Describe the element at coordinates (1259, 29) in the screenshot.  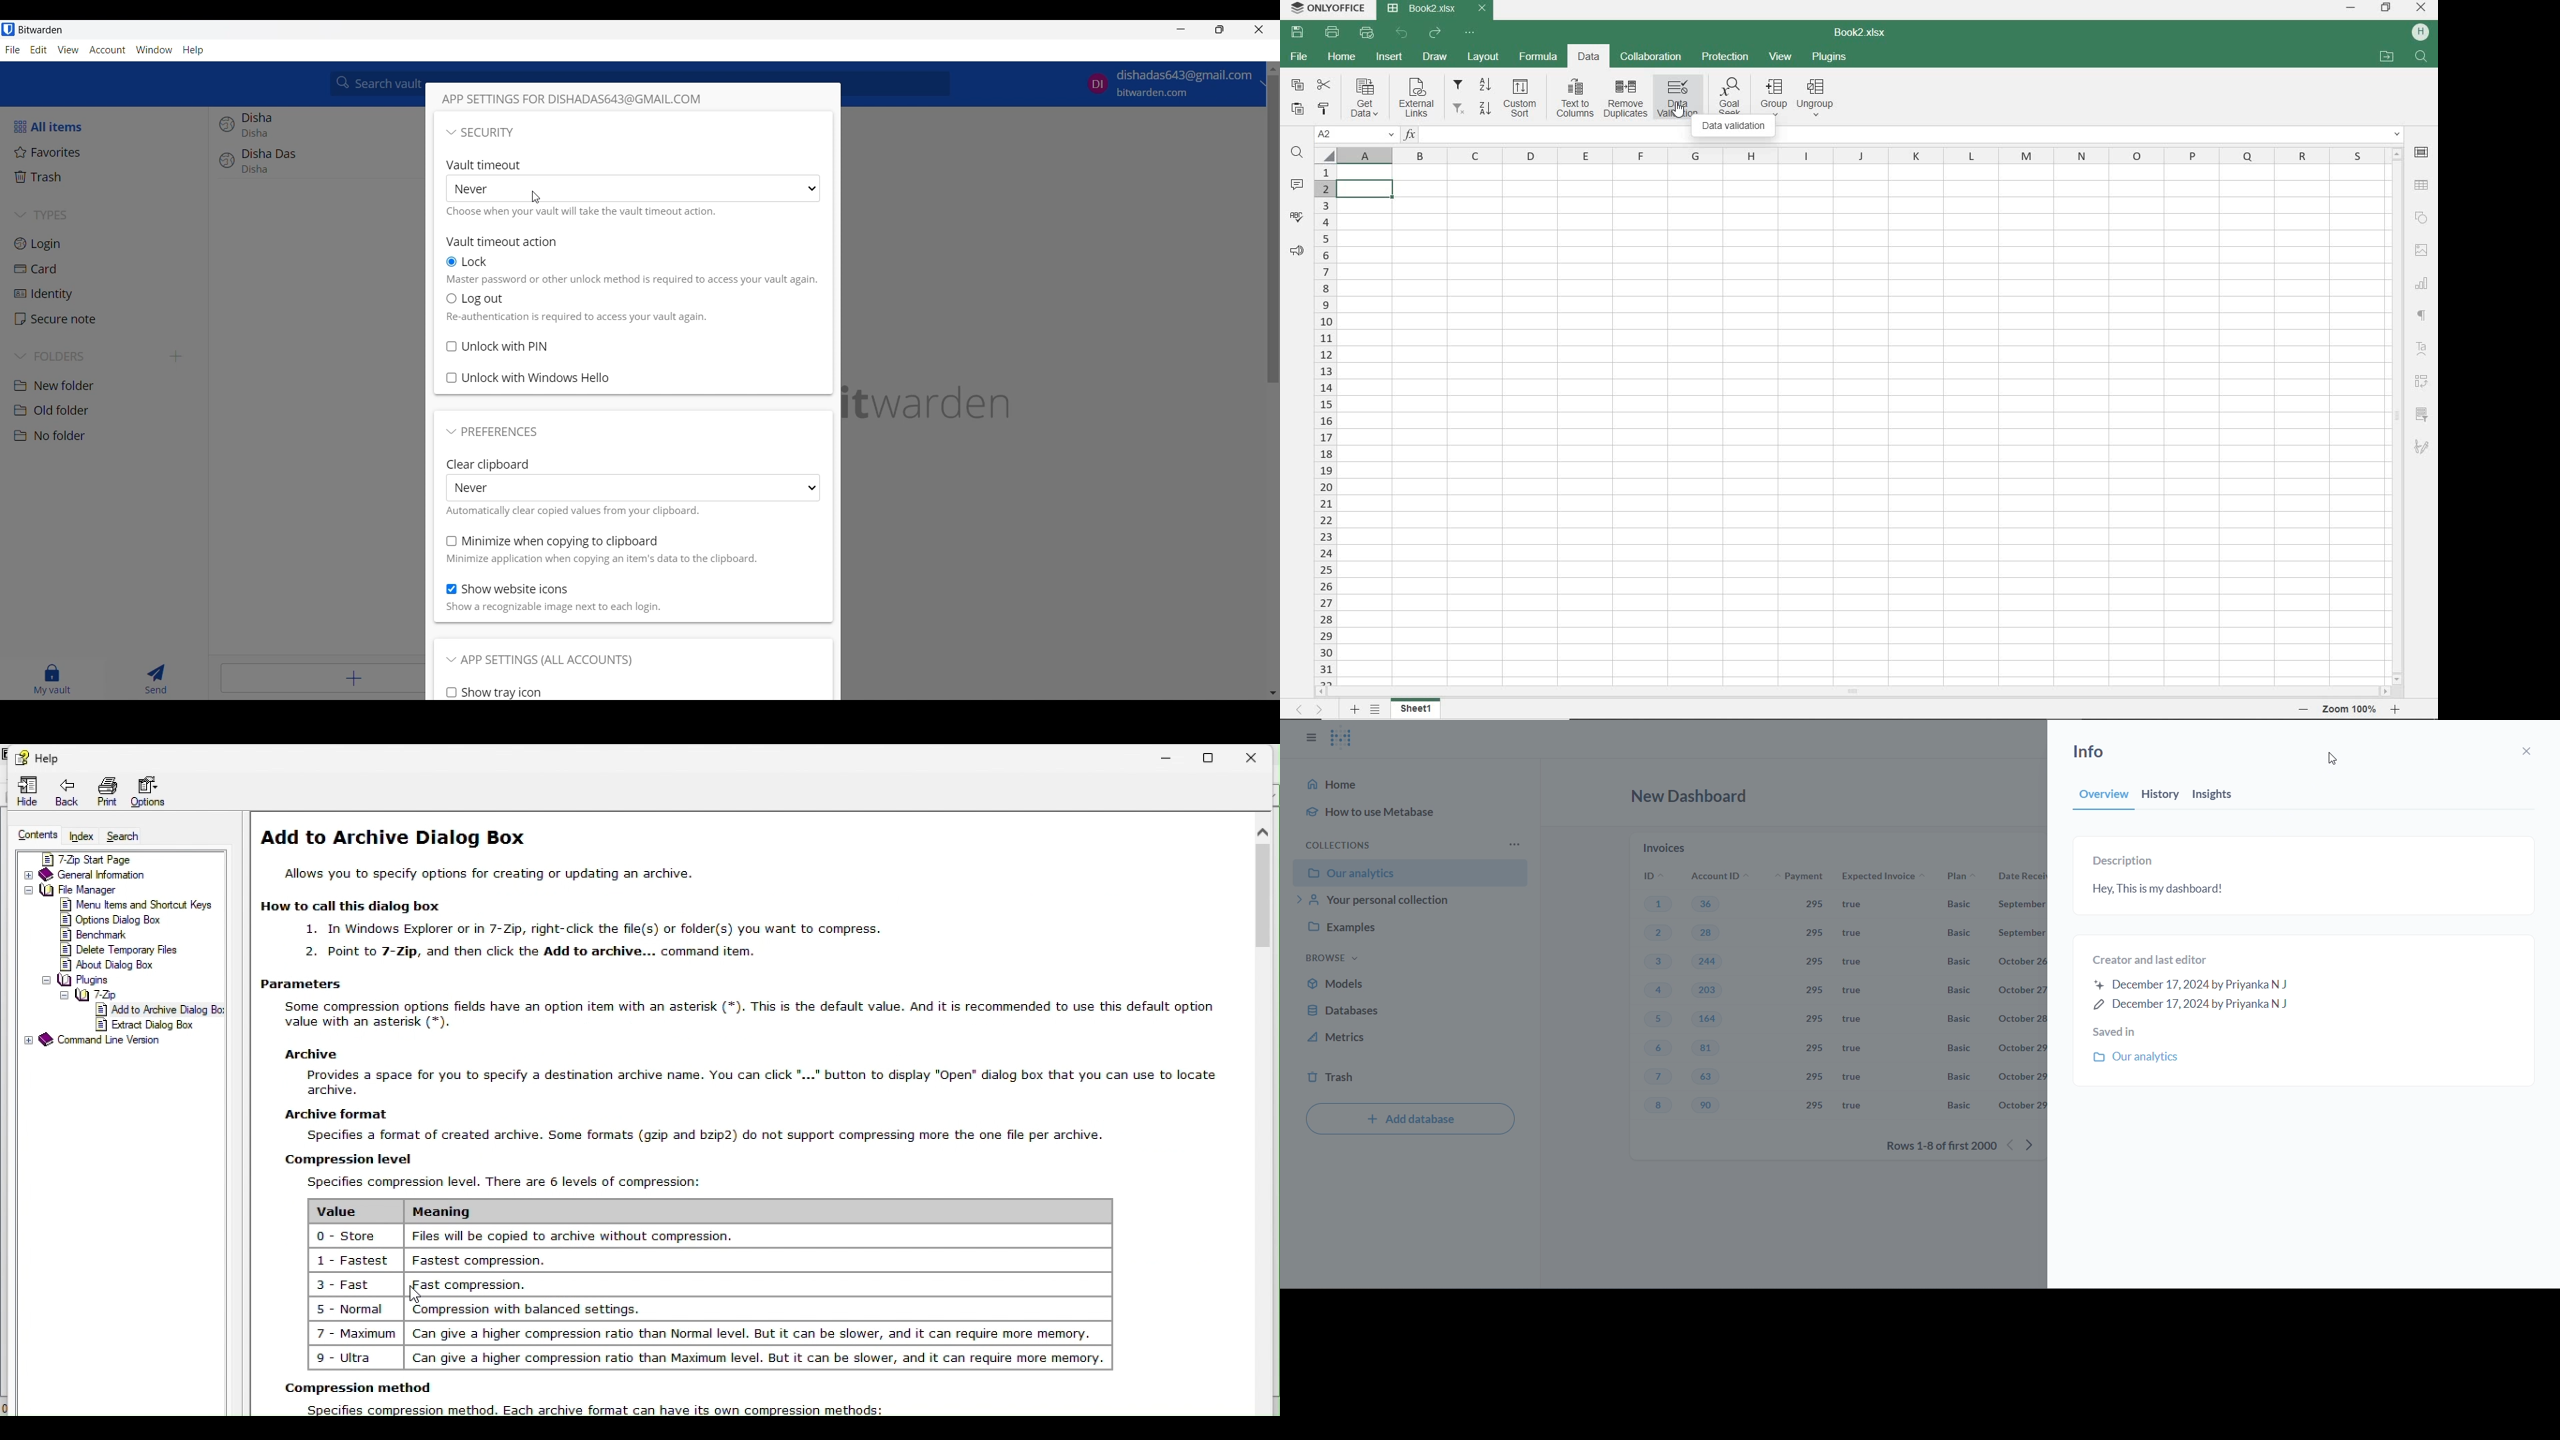
I see `Close interface` at that location.